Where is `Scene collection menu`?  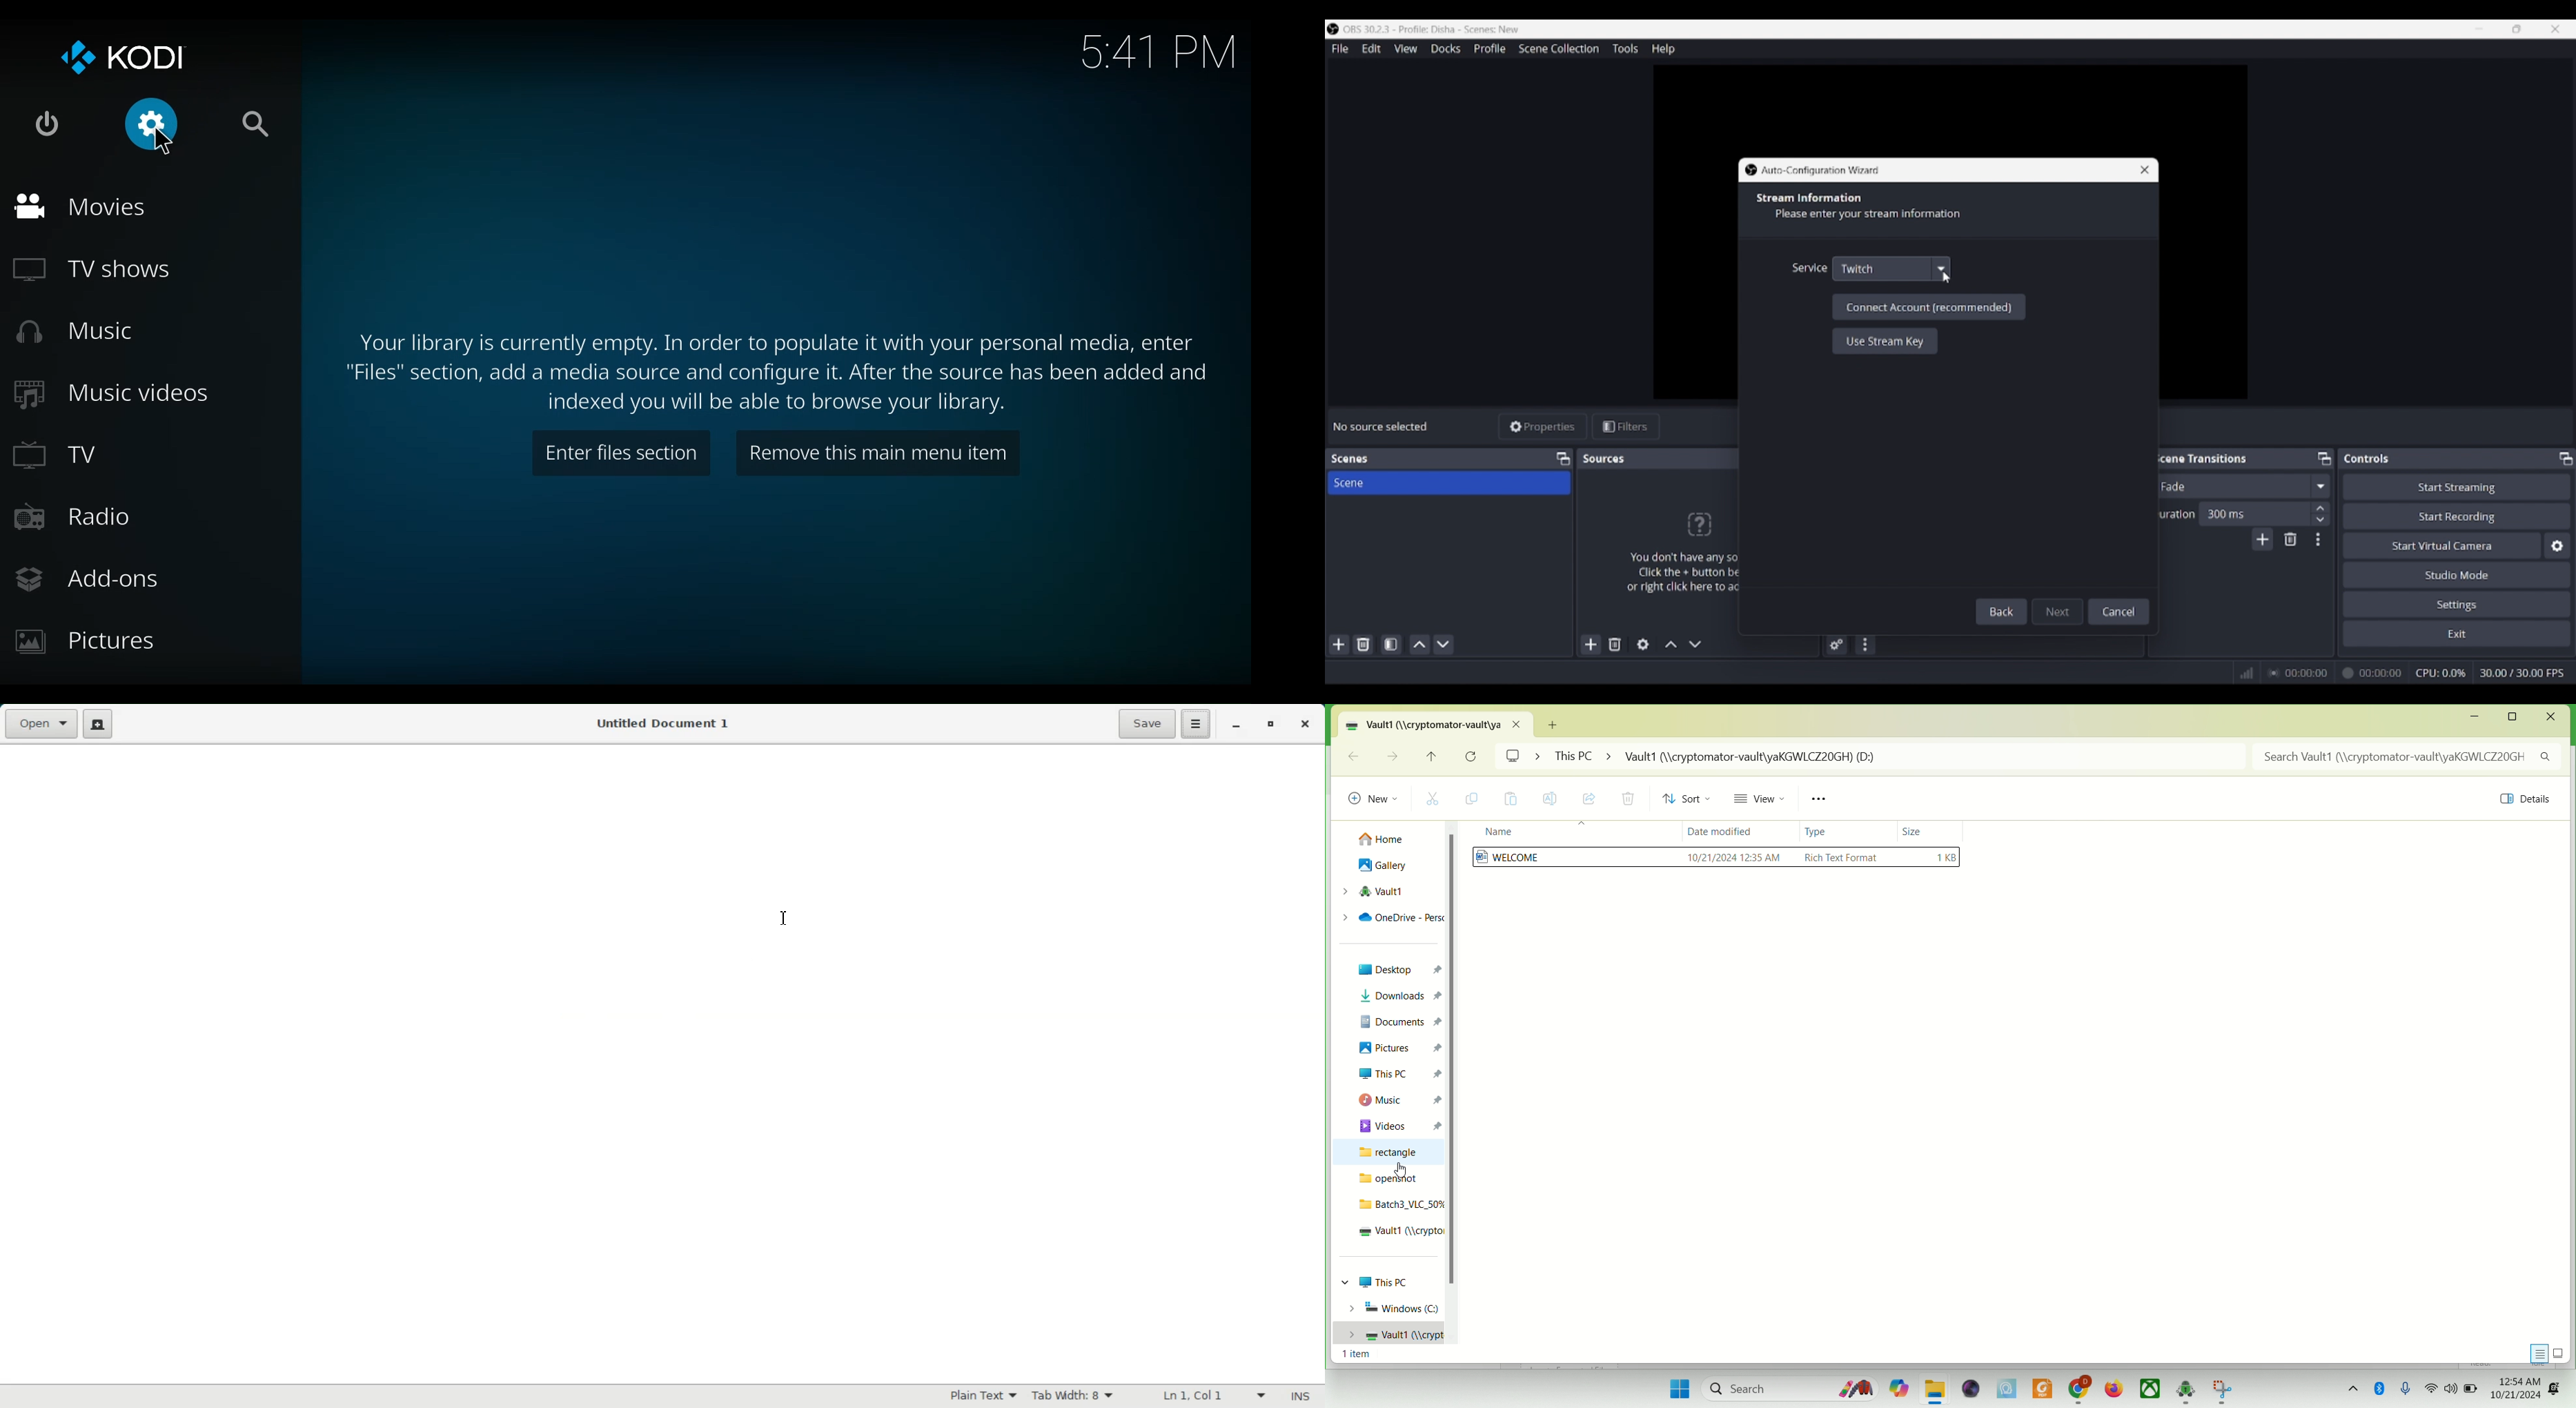 Scene collection menu is located at coordinates (1558, 48).